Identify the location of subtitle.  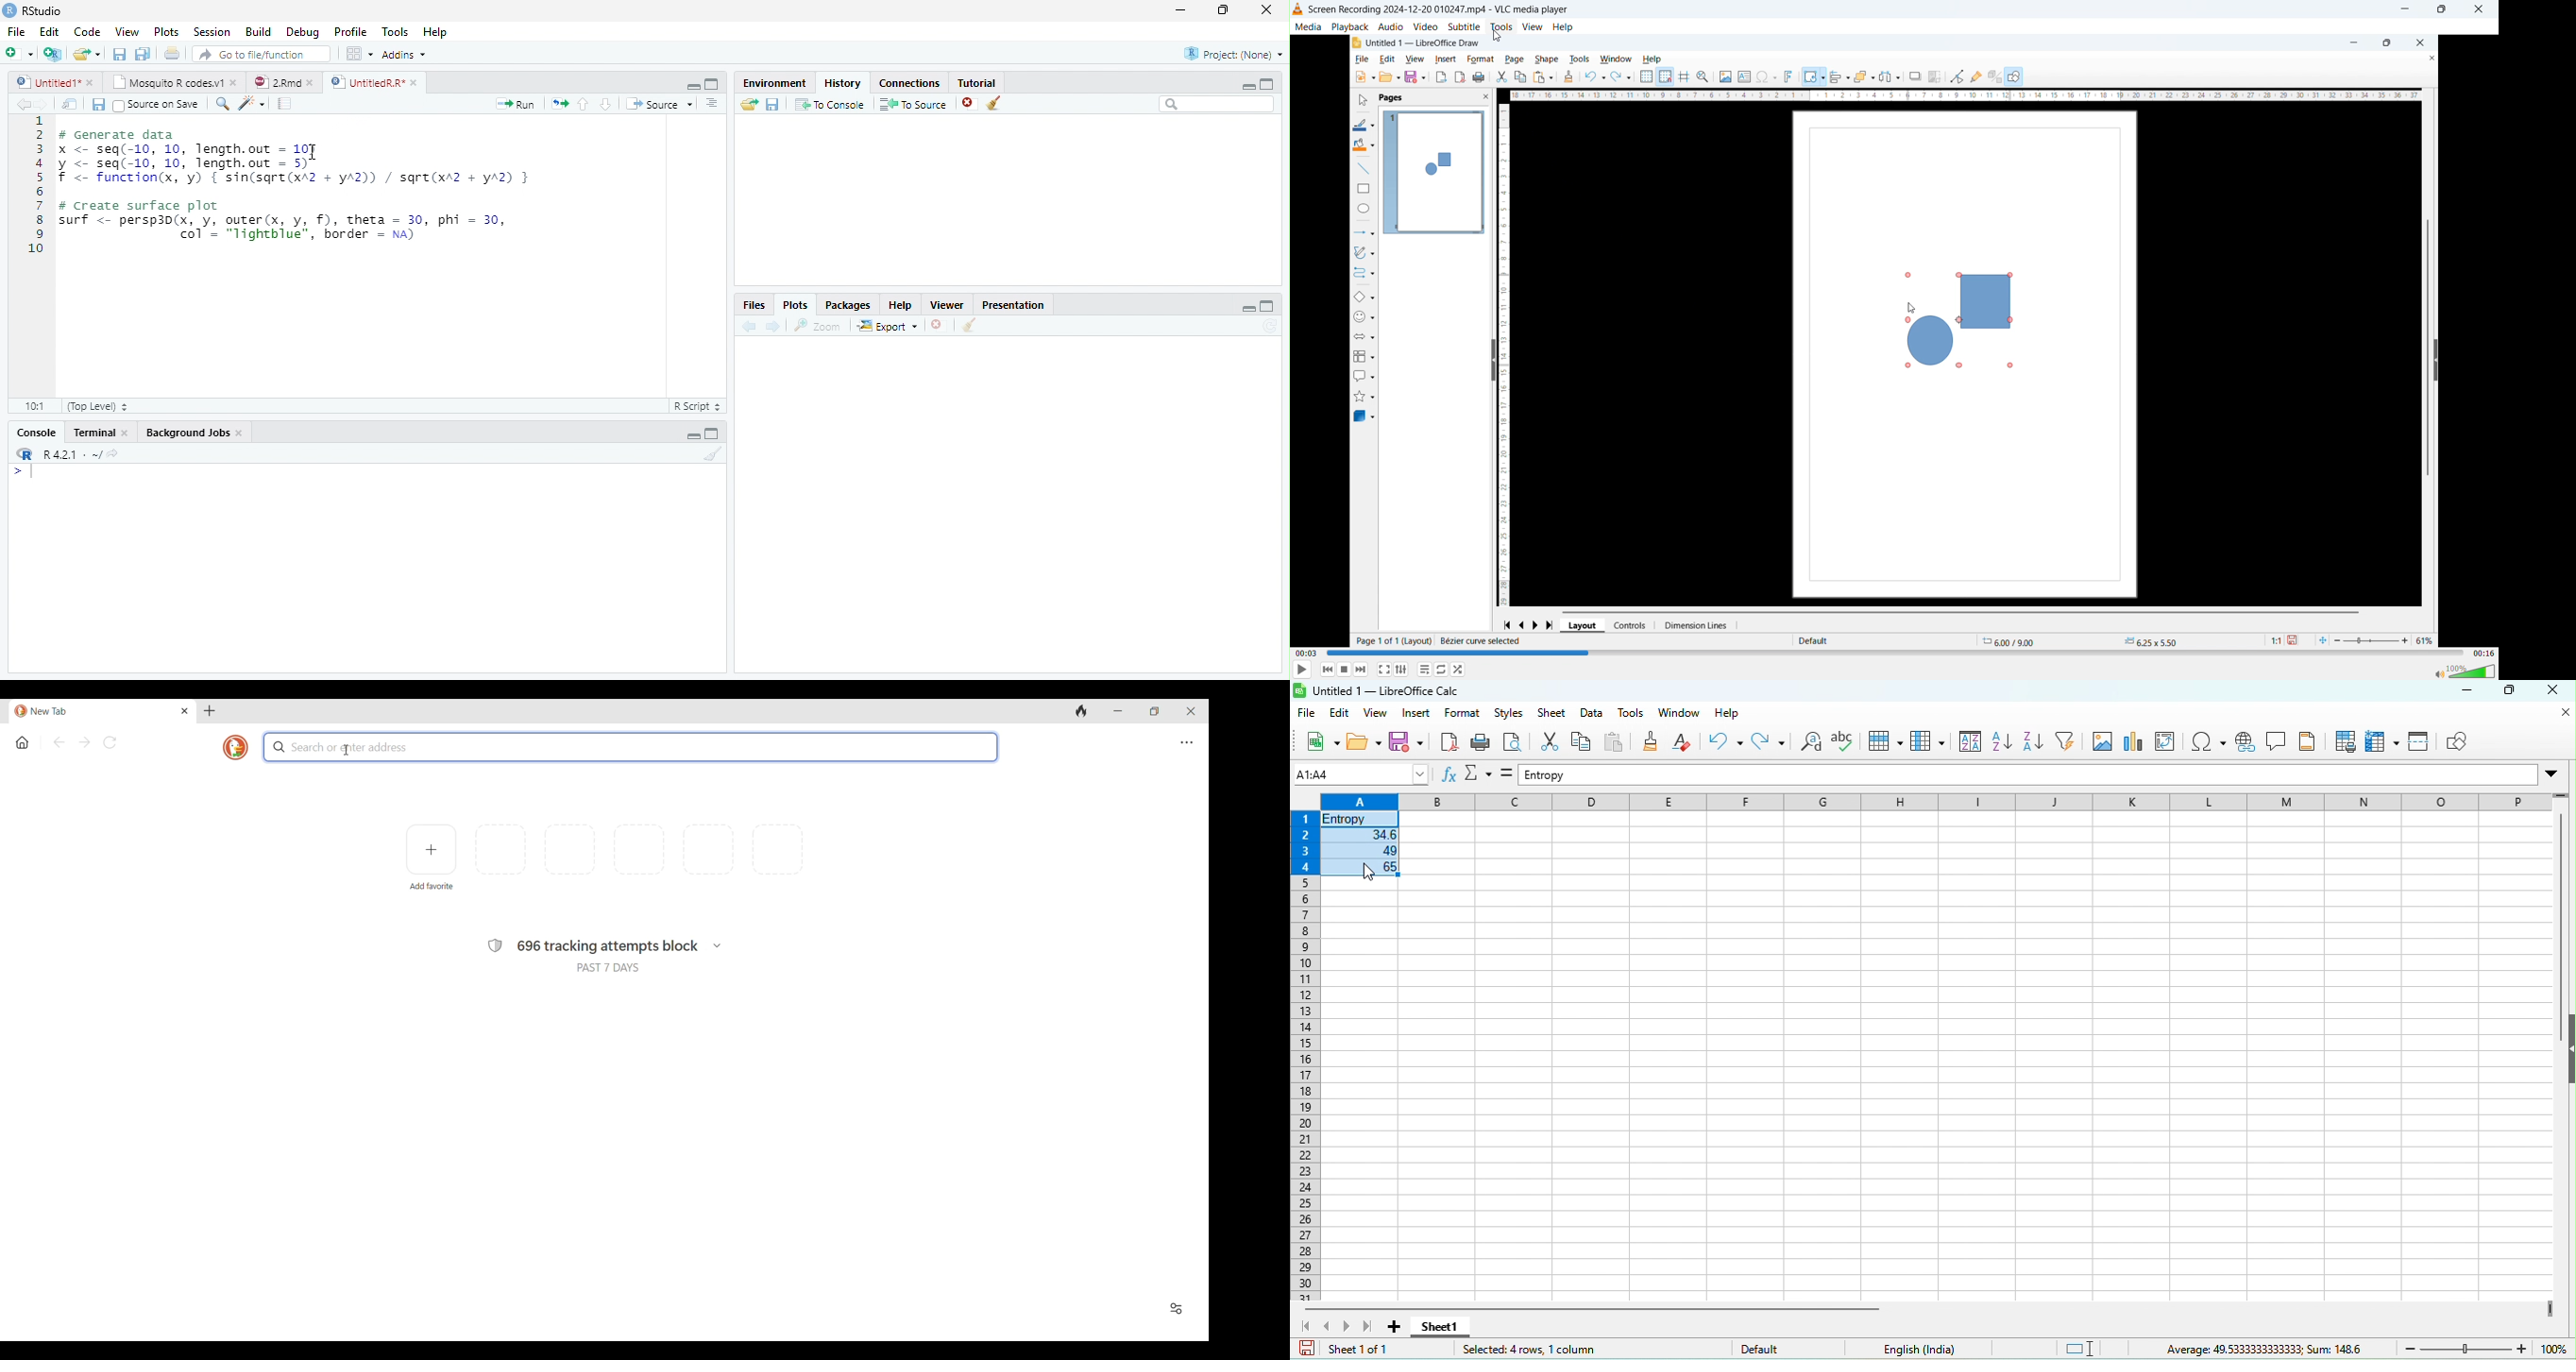
(1464, 26).